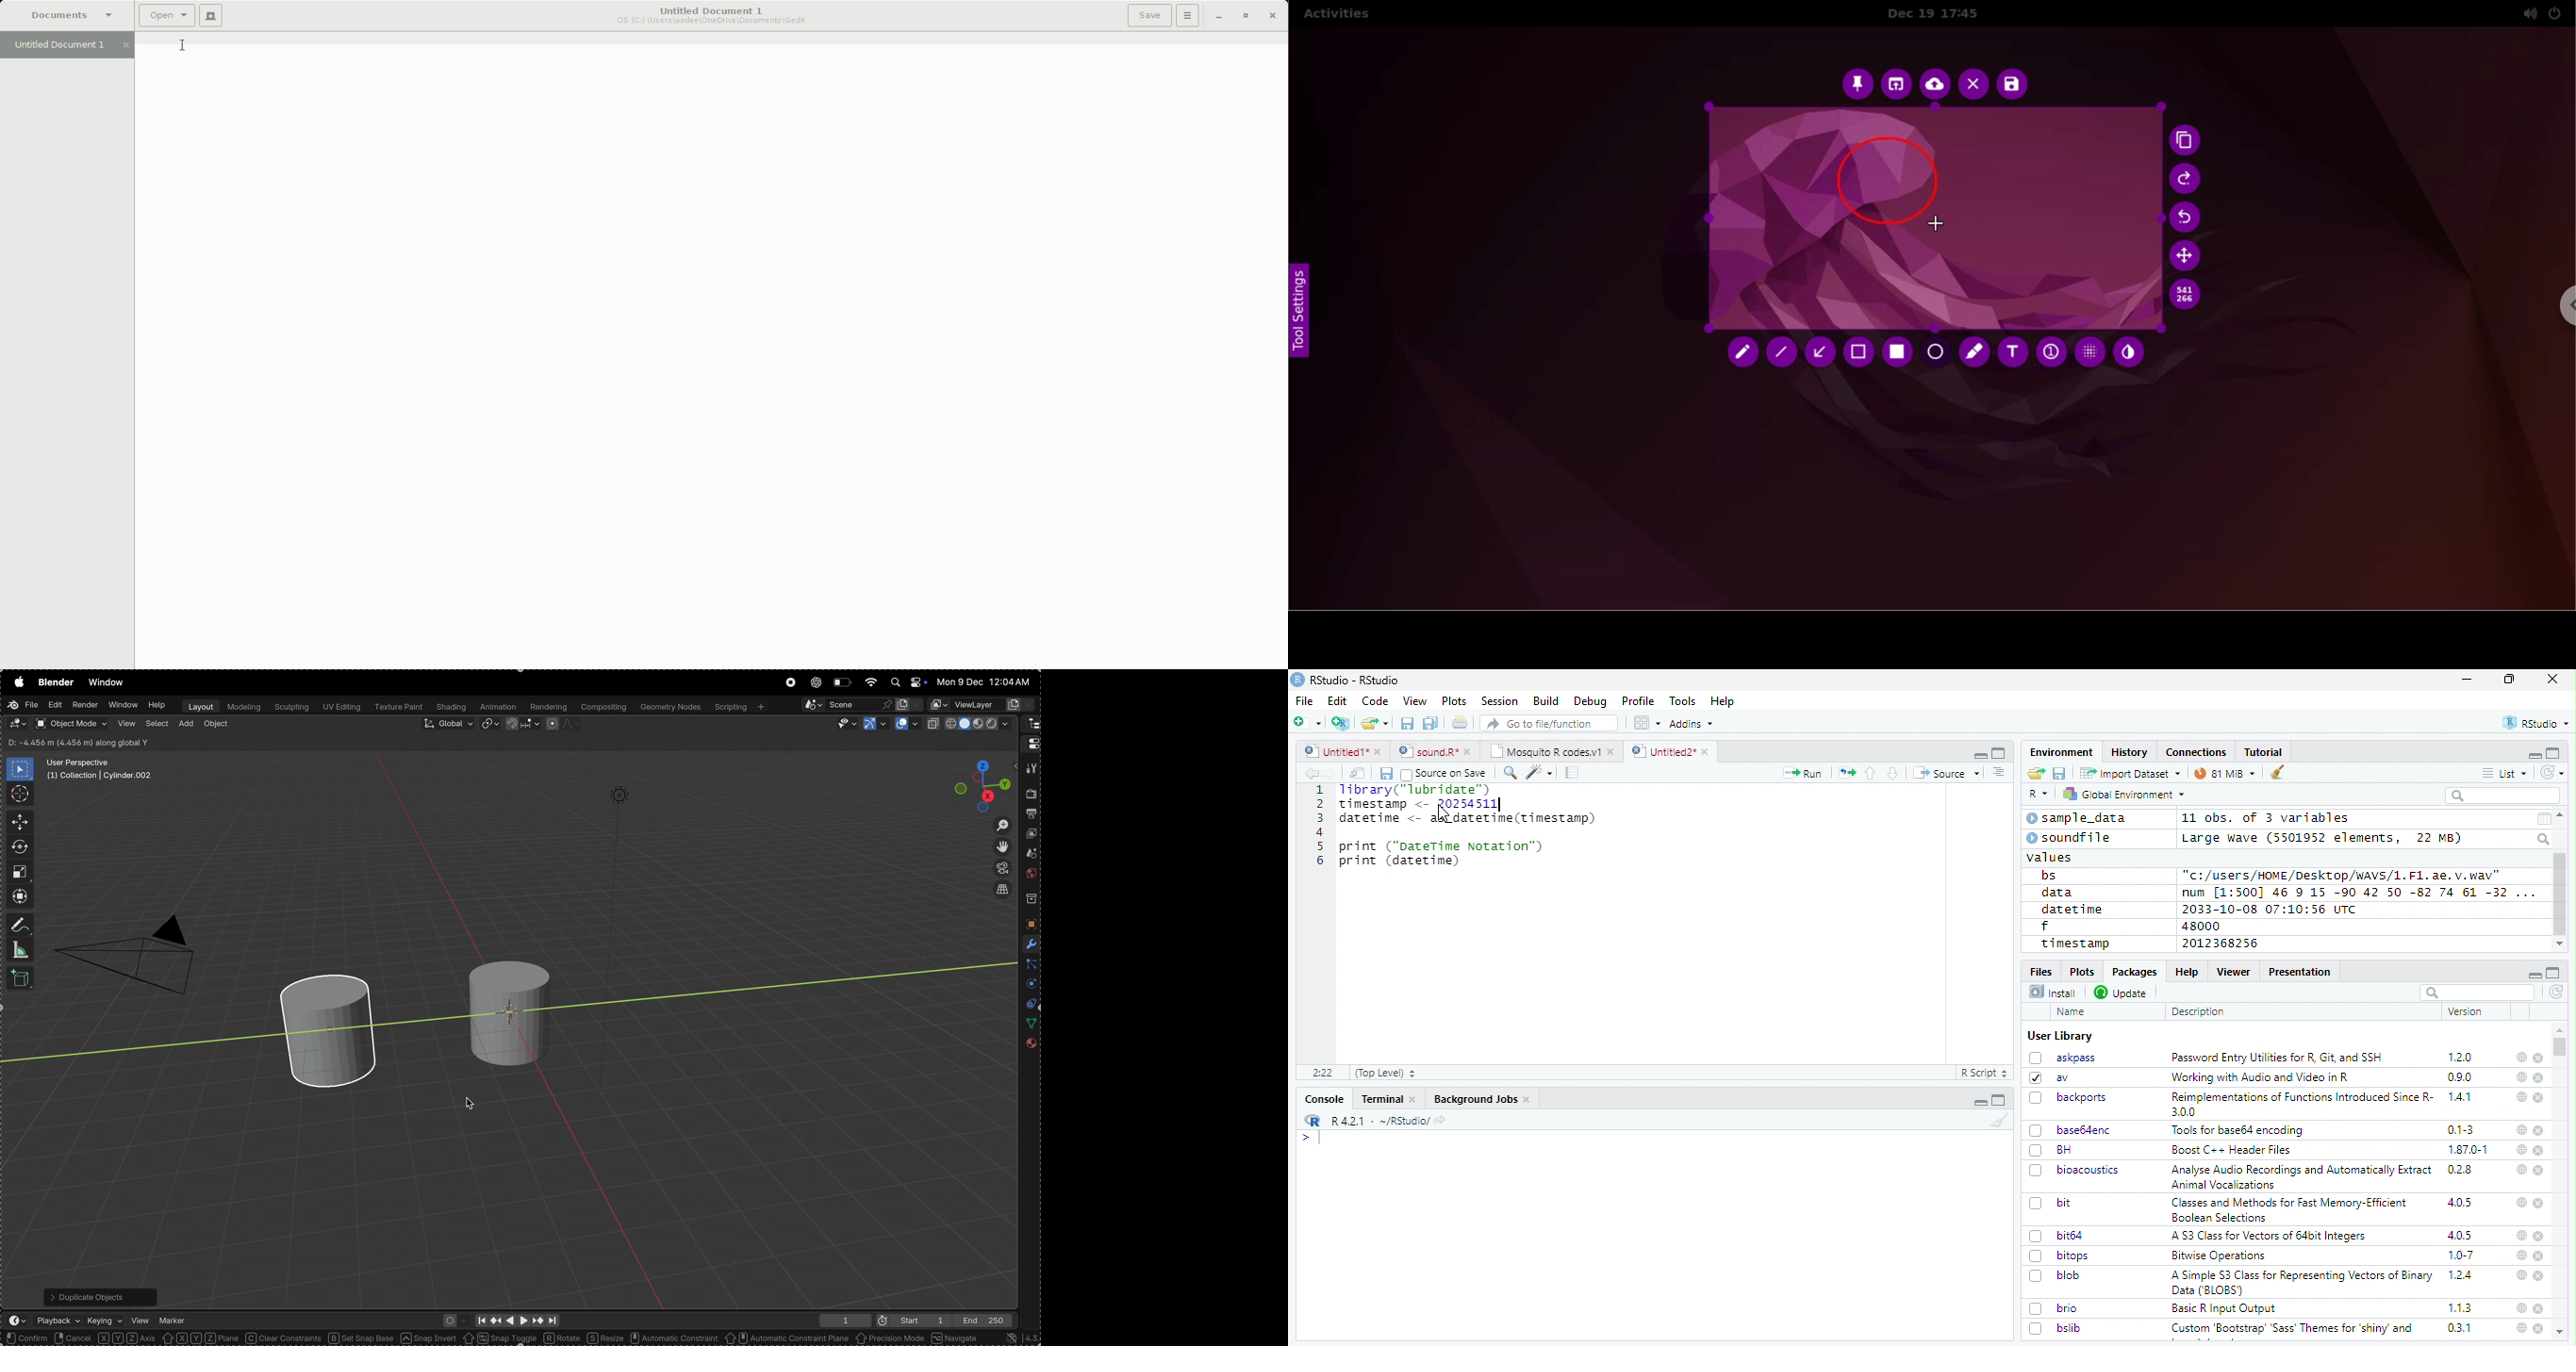 The height and width of the screenshot is (1372, 2576). Describe the element at coordinates (2081, 971) in the screenshot. I see `Plots` at that location.